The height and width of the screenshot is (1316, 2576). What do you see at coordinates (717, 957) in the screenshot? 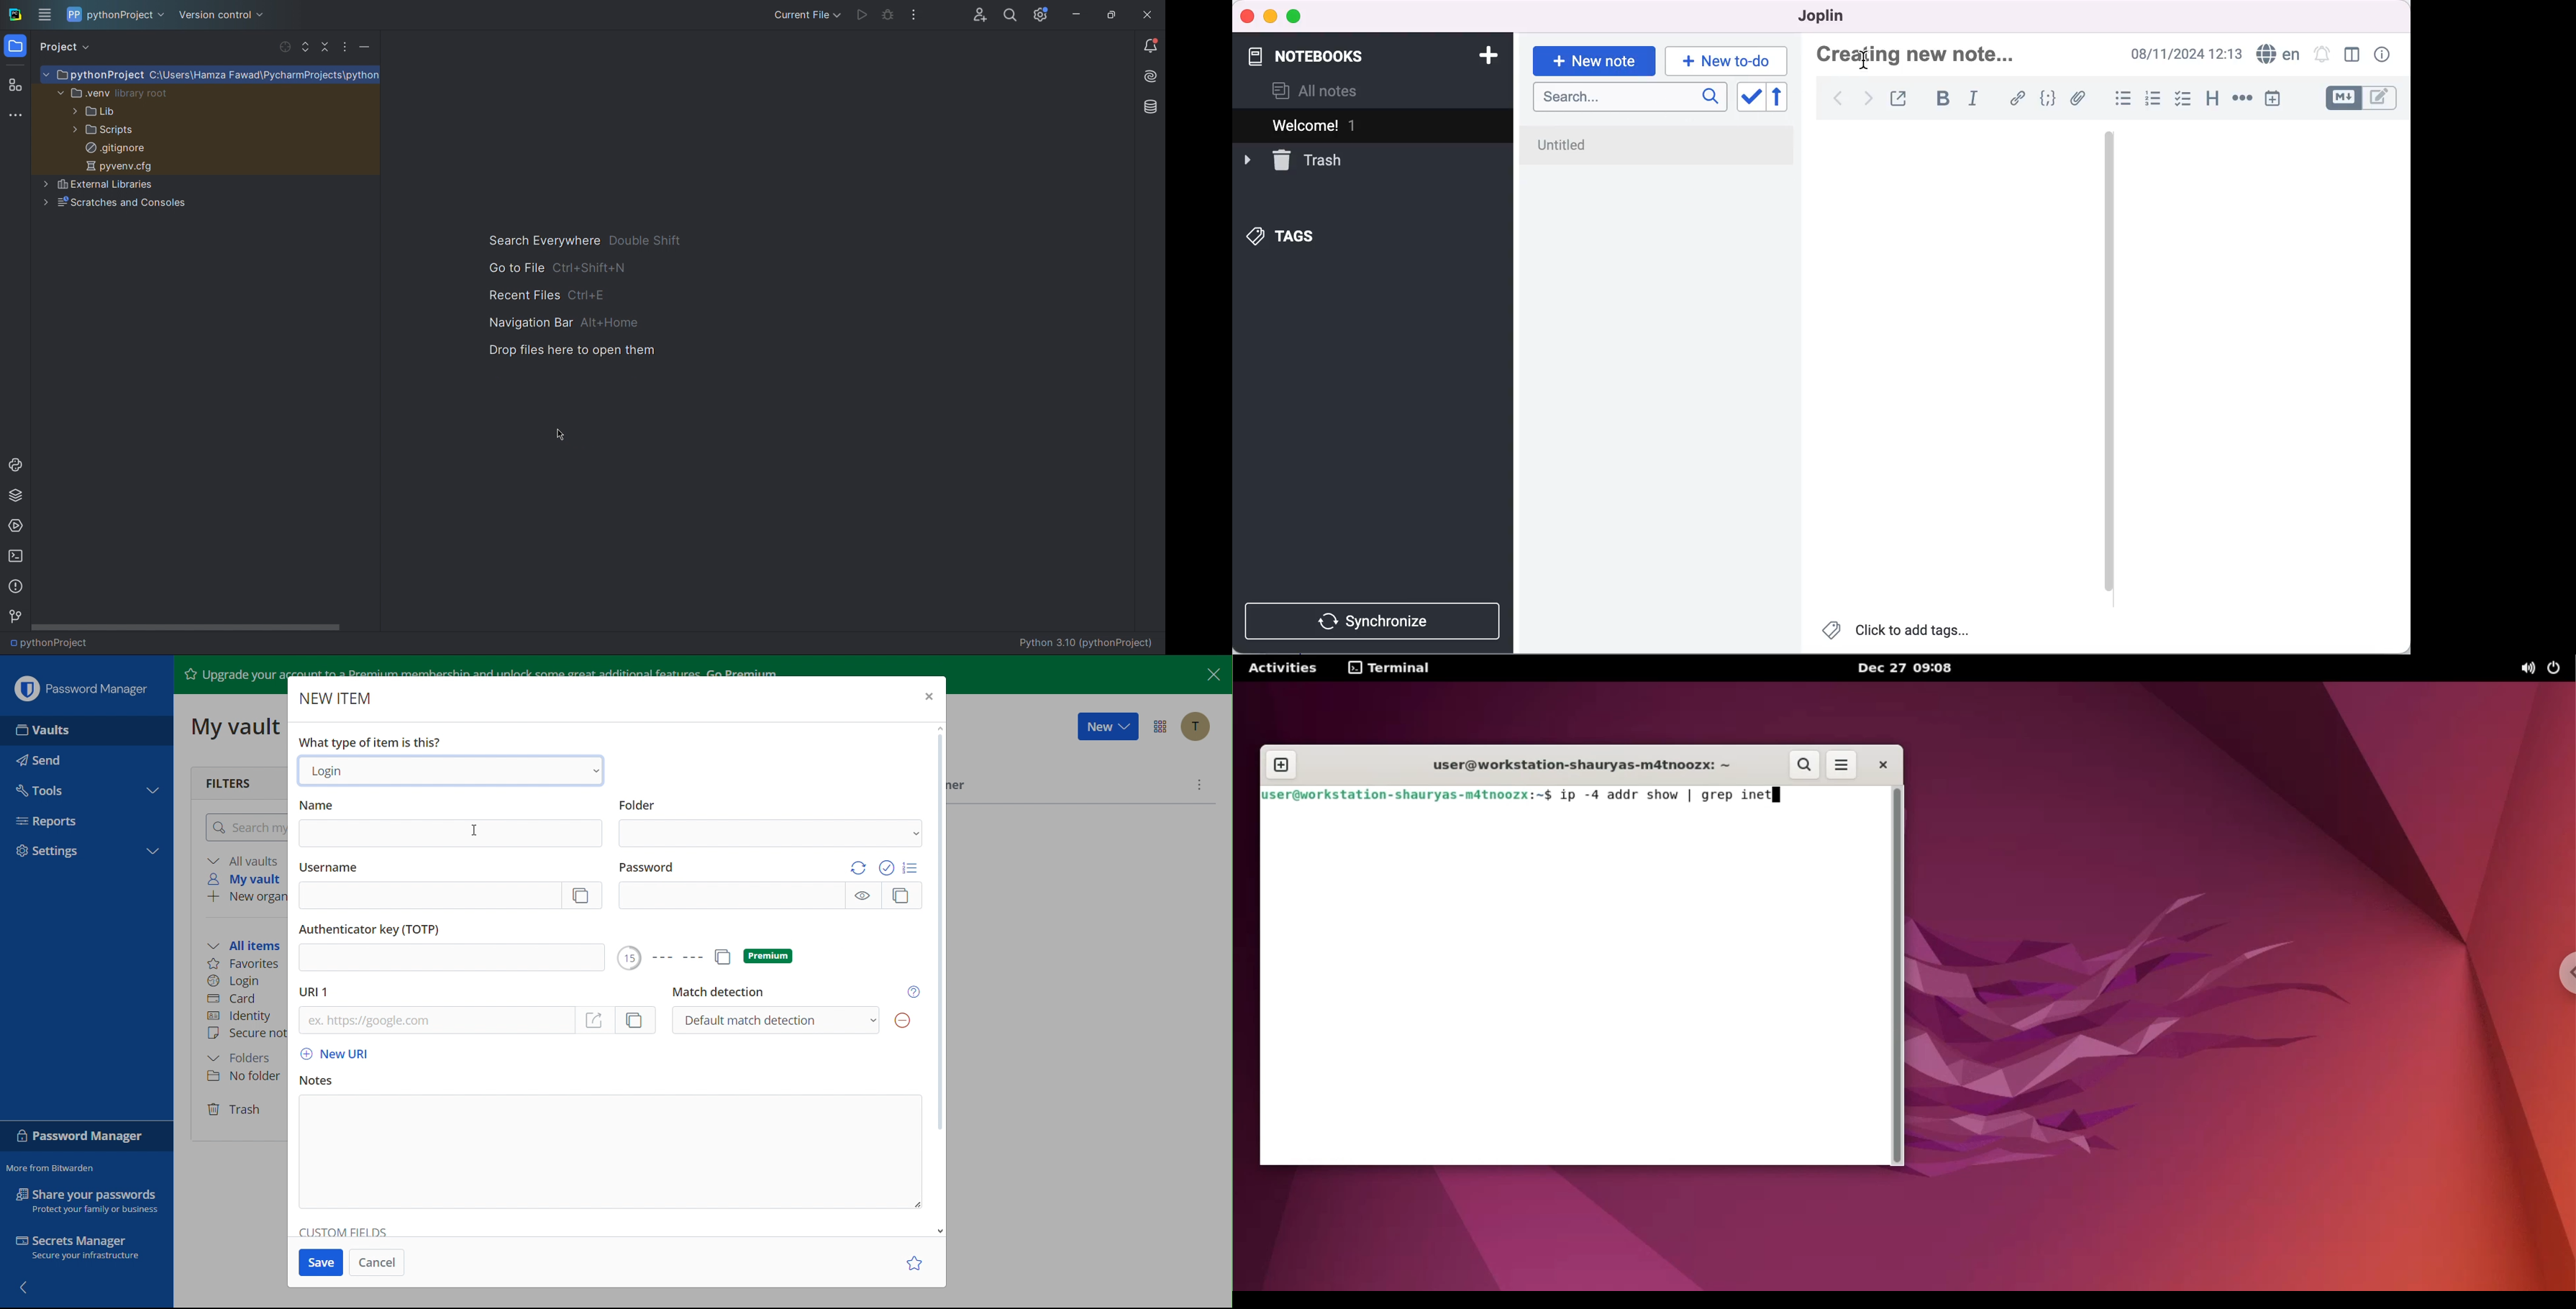
I see `Premium Options` at bounding box center [717, 957].